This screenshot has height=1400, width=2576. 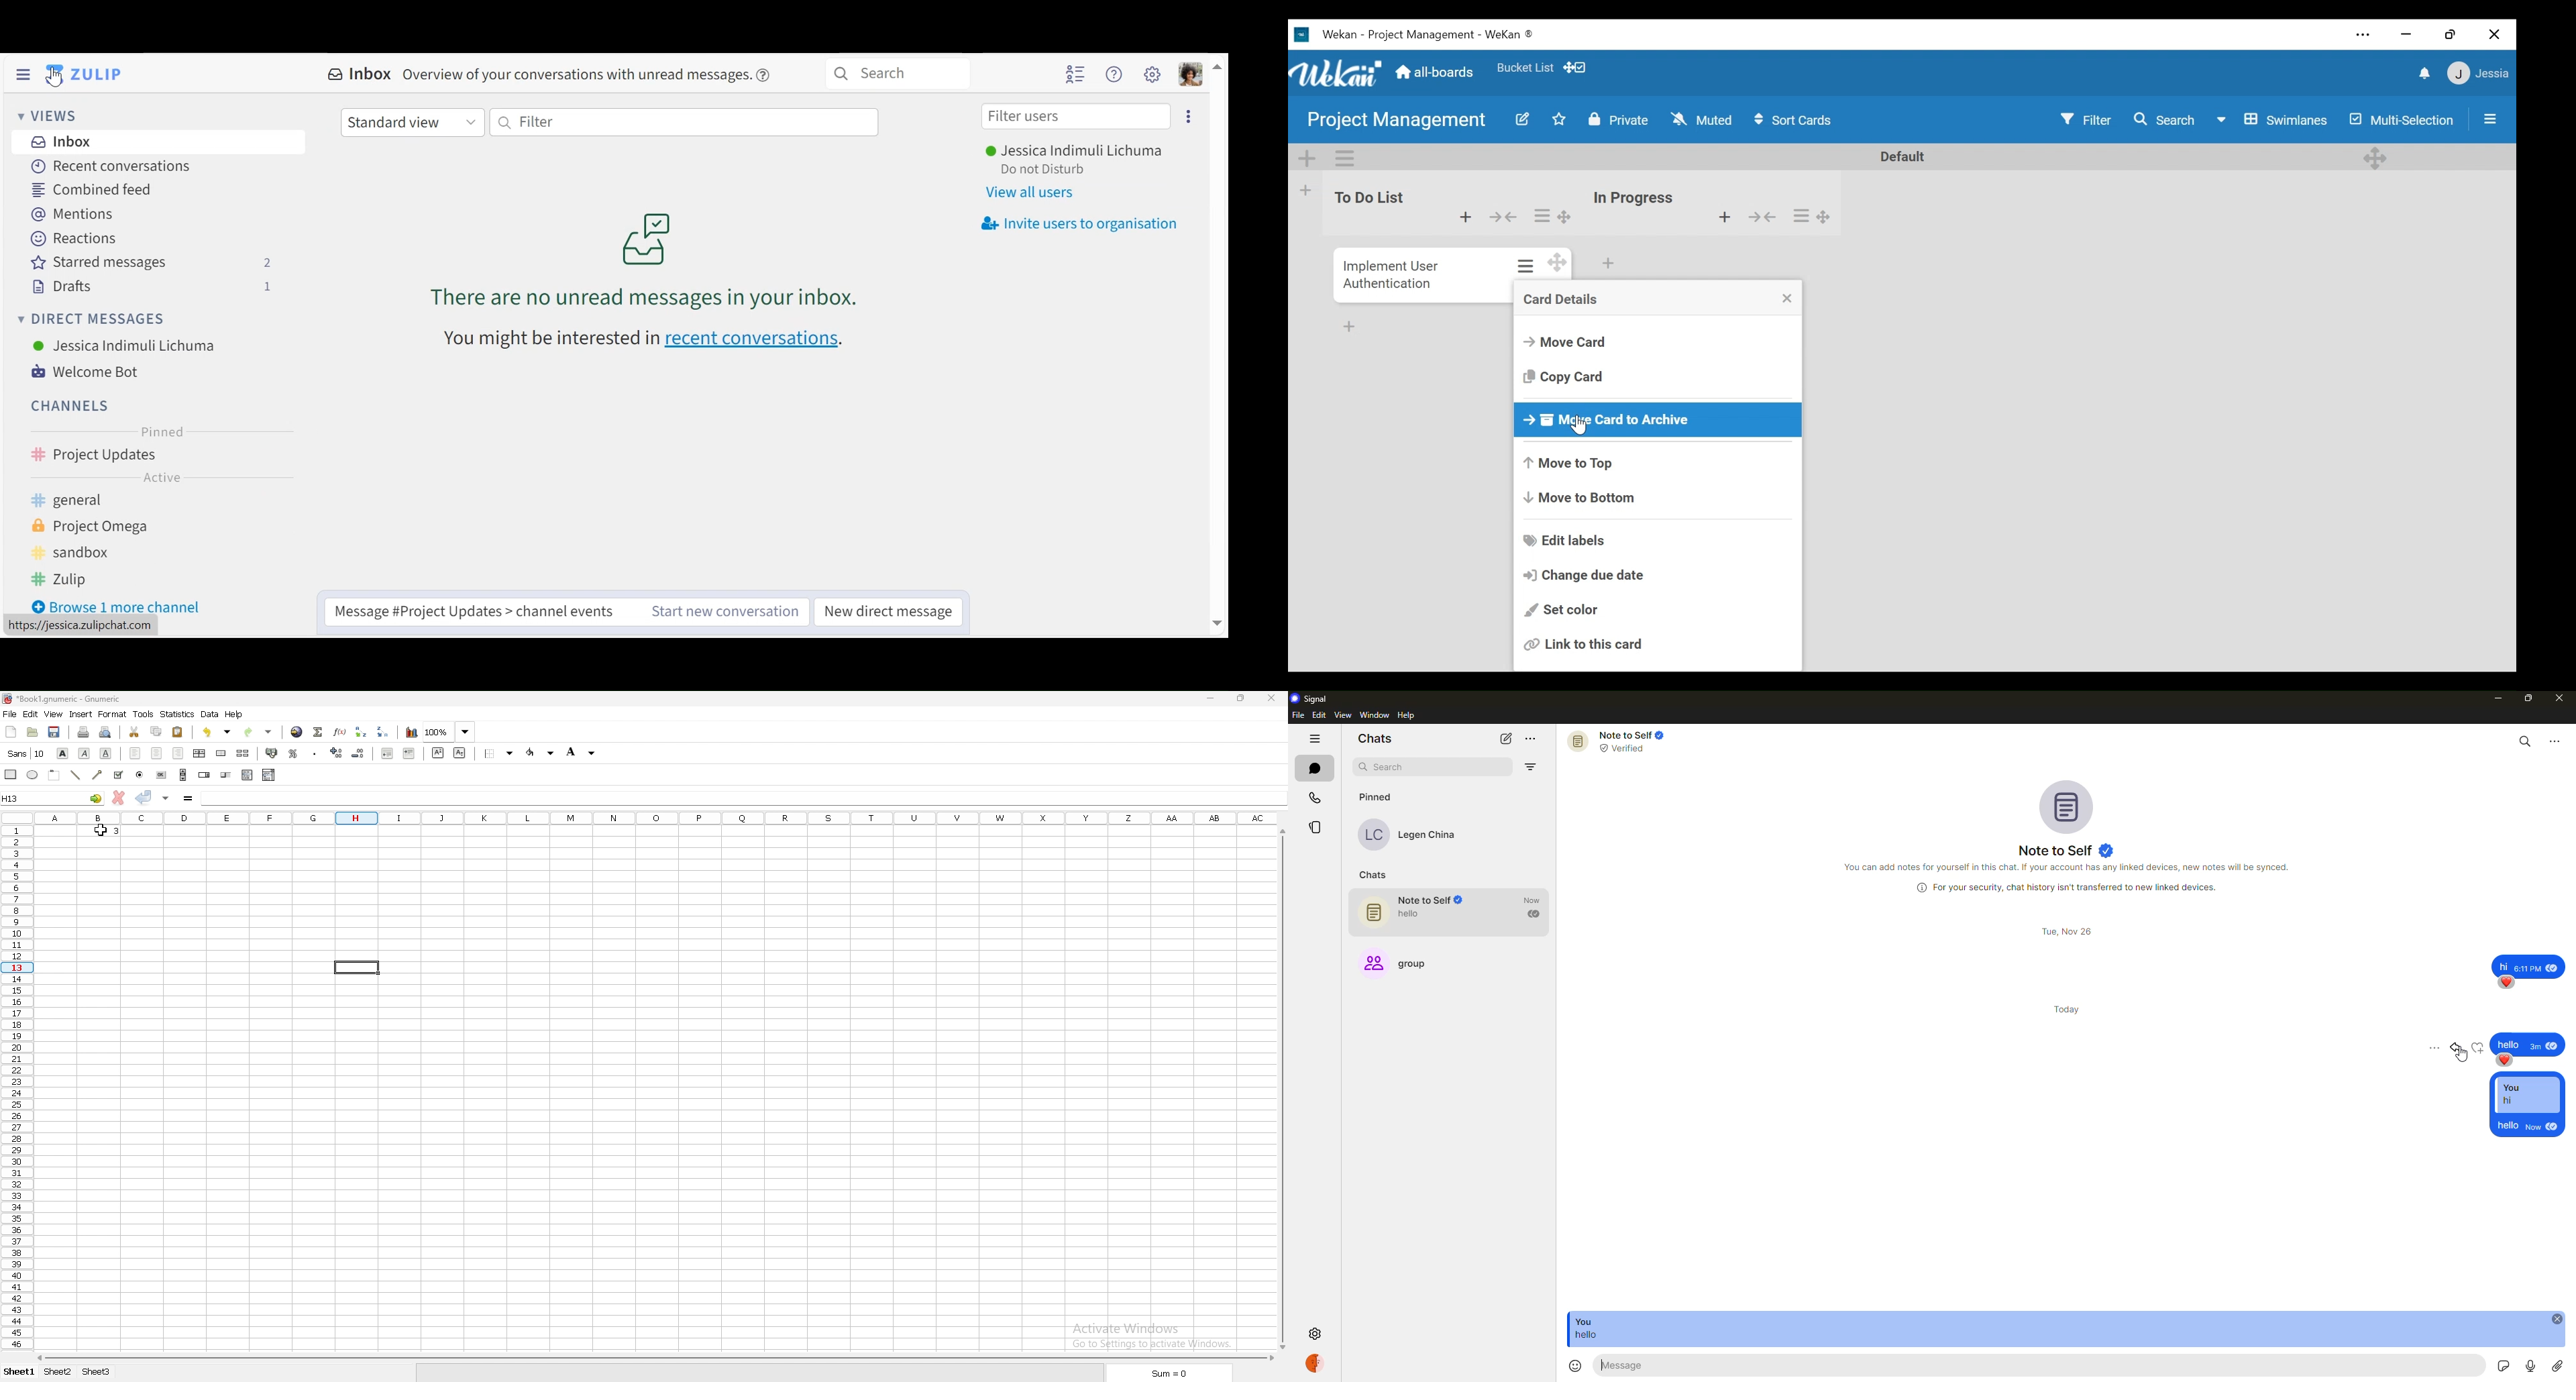 I want to click on redo, so click(x=258, y=732).